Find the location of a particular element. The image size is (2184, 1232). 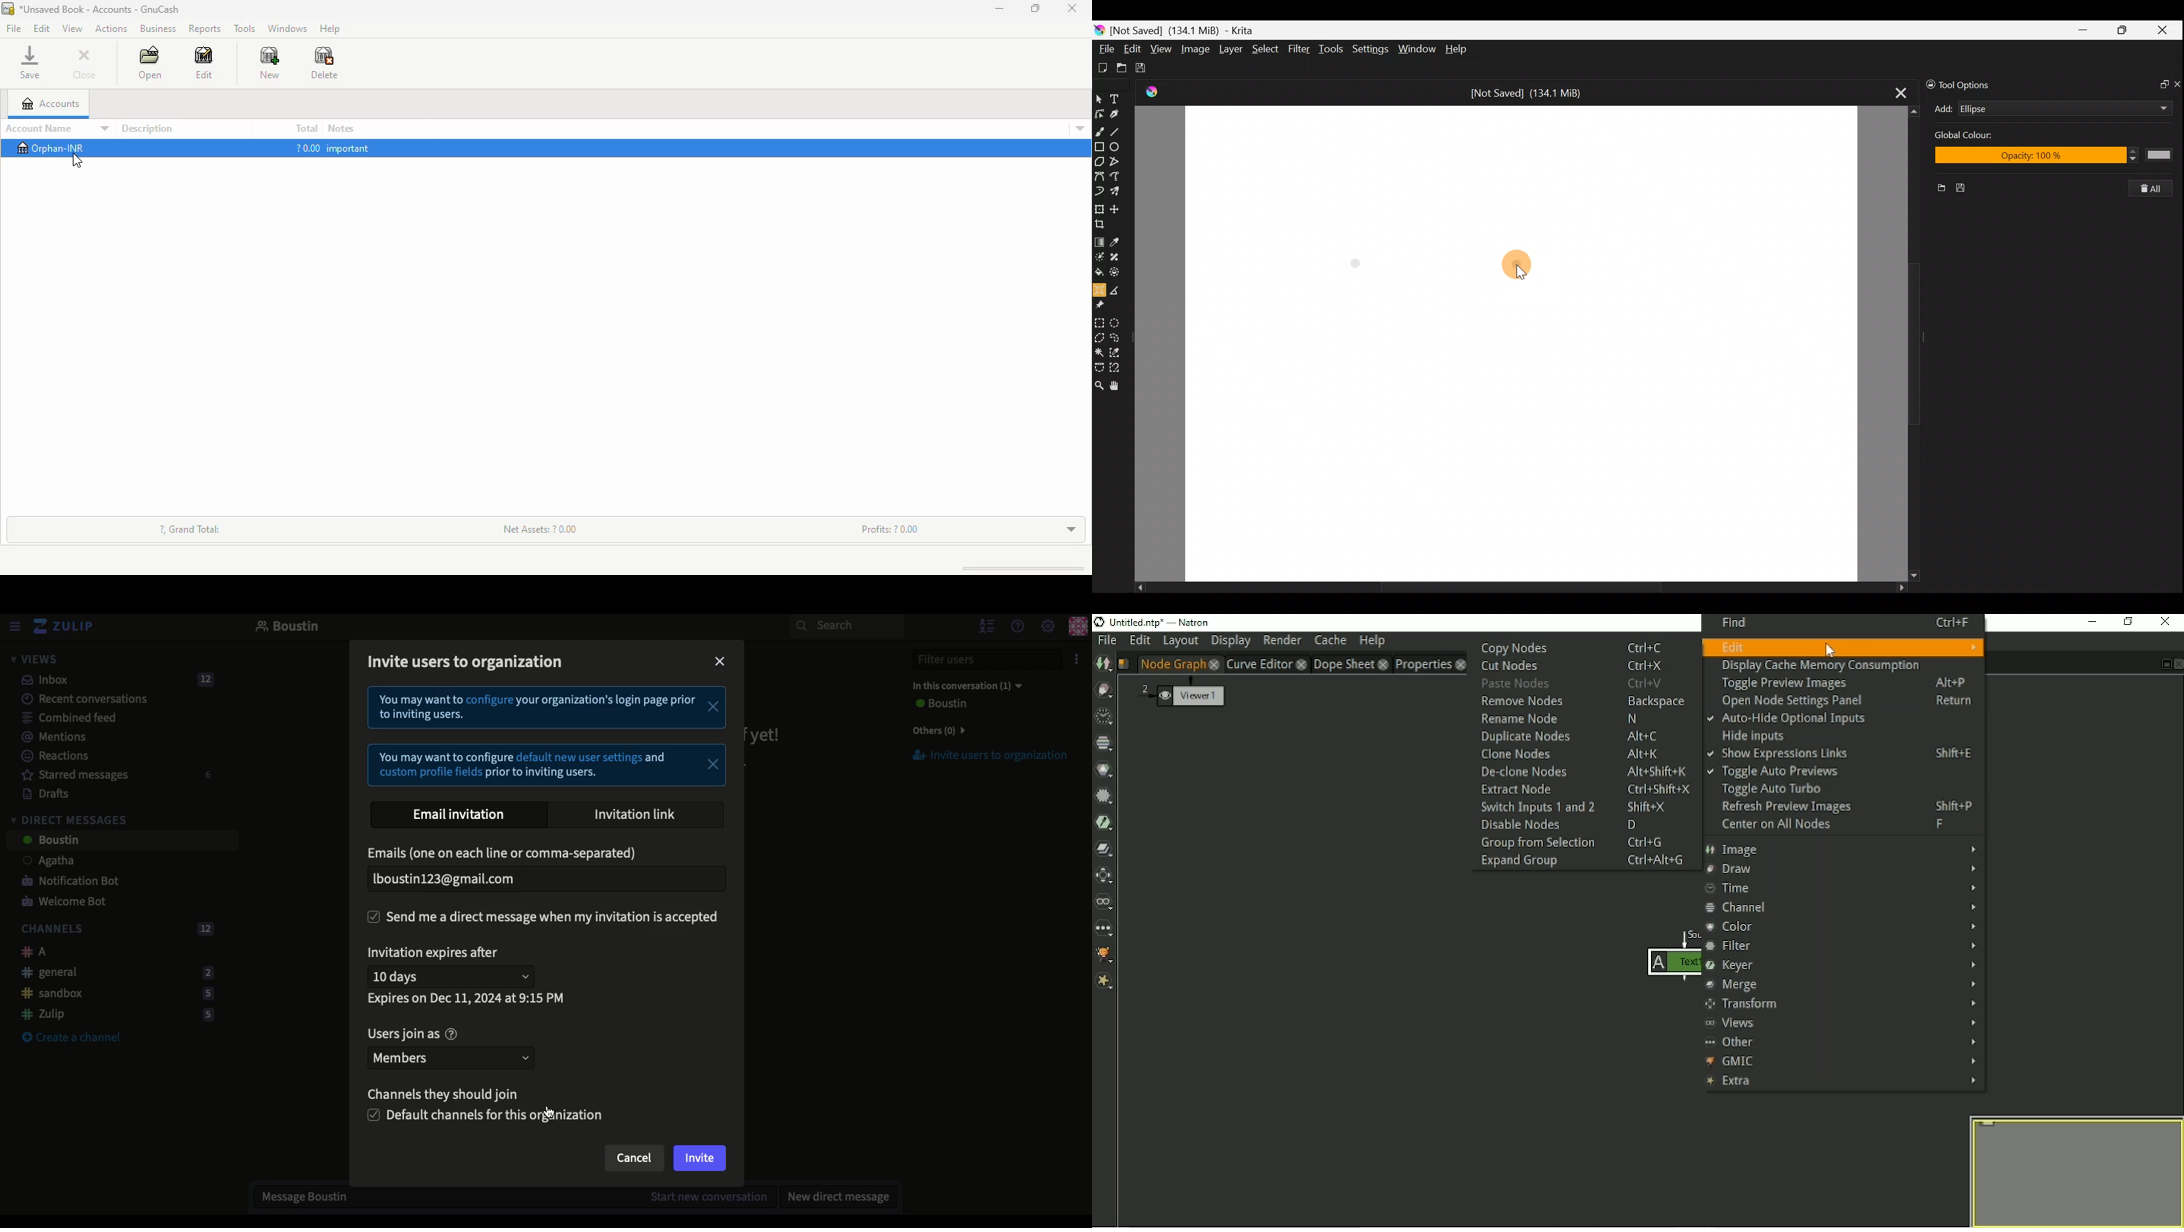

Sandbox is located at coordinates (112, 994).